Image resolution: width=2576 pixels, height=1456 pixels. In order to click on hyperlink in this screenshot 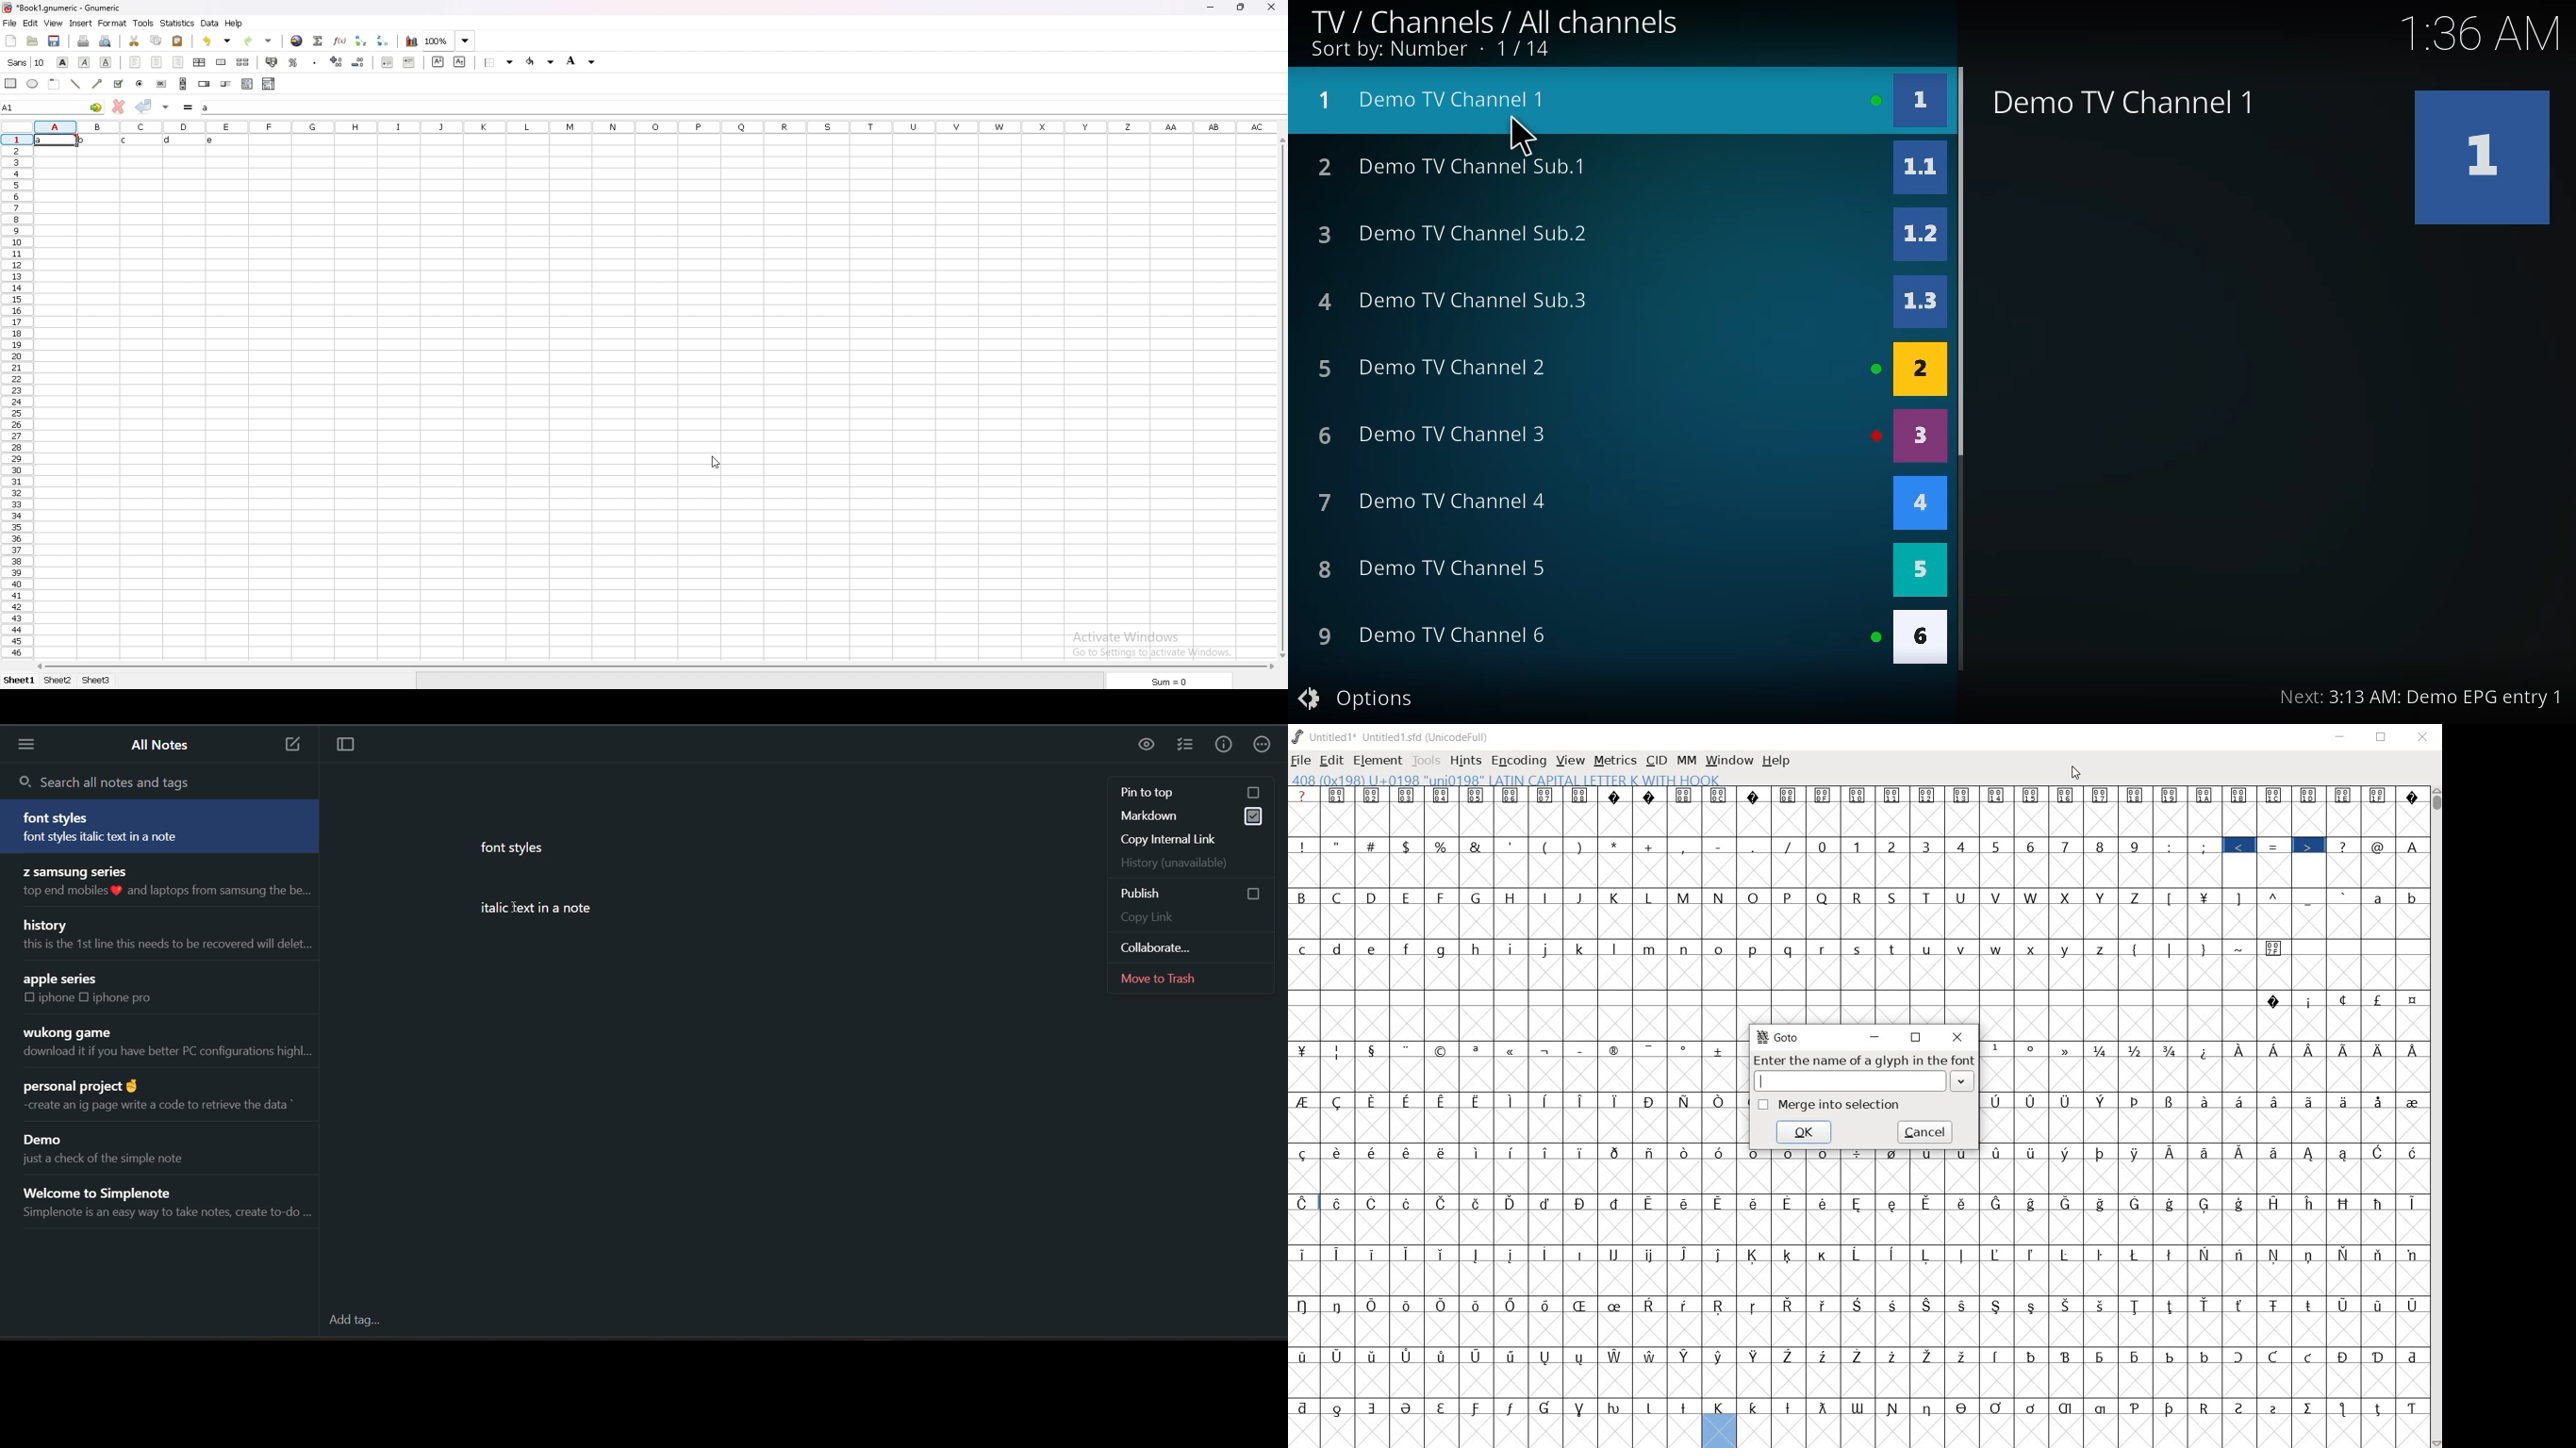, I will do `click(297, 41)`.